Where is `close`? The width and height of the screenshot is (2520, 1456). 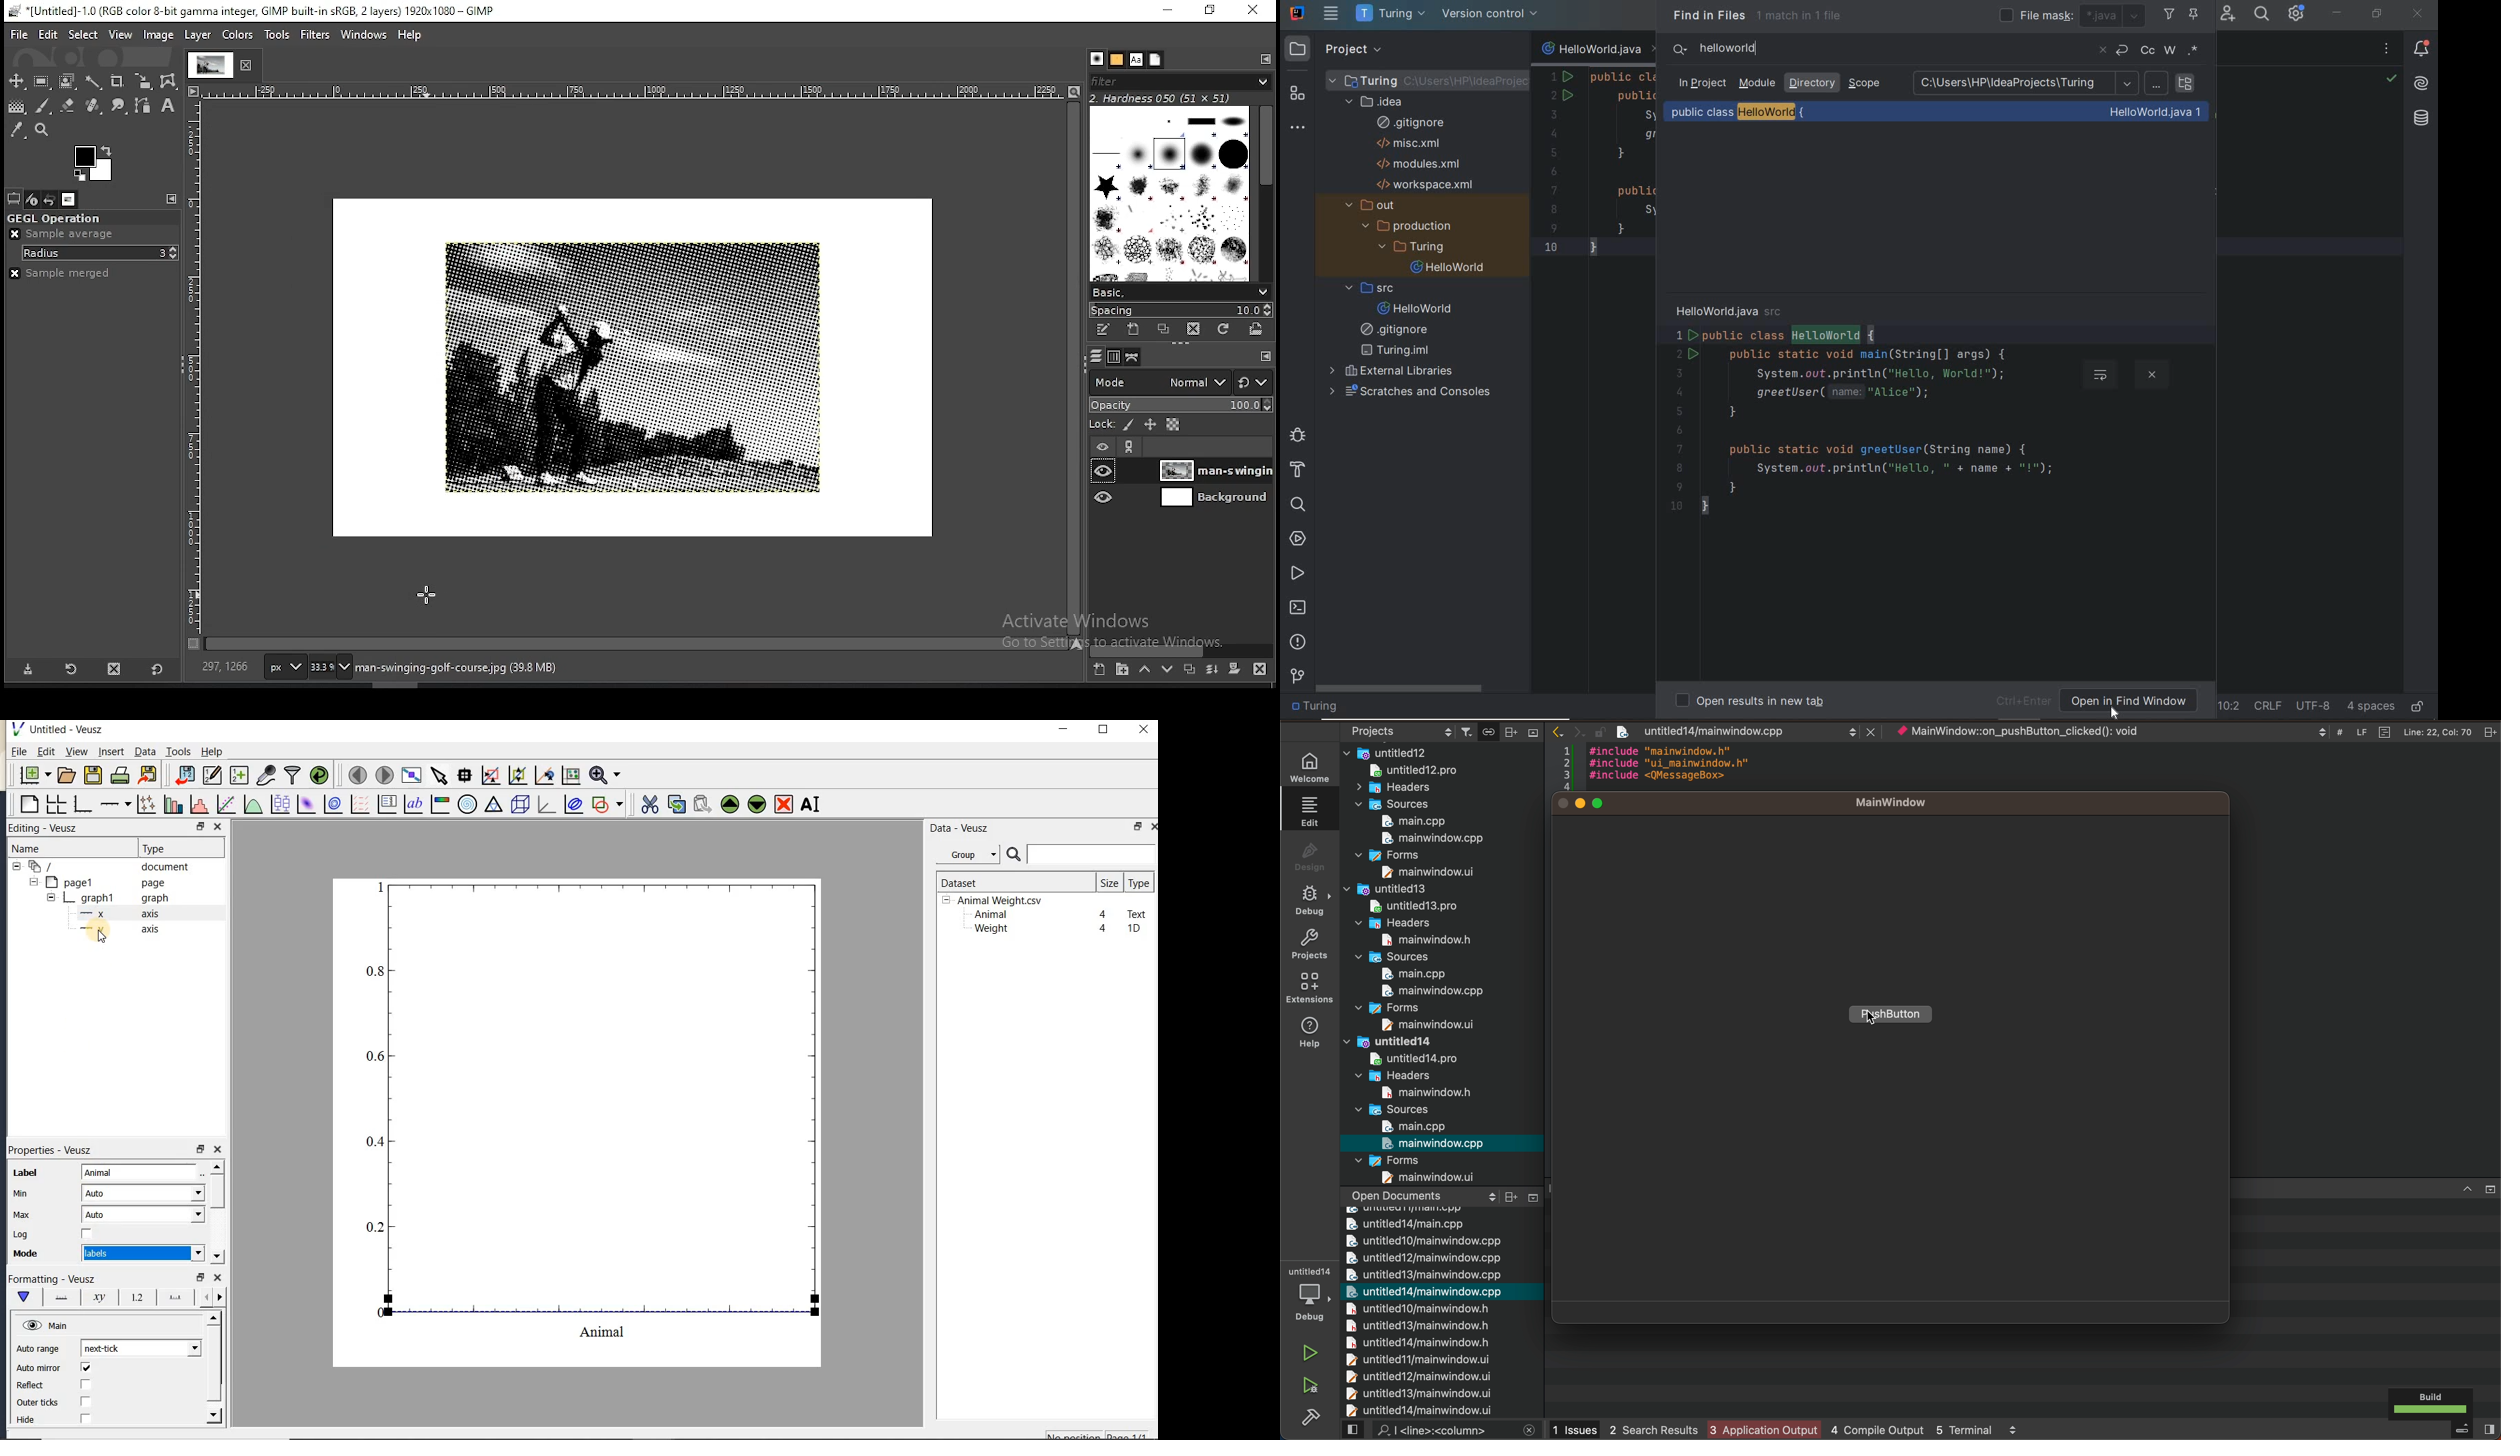
close is located at coordinates (1154, 827).